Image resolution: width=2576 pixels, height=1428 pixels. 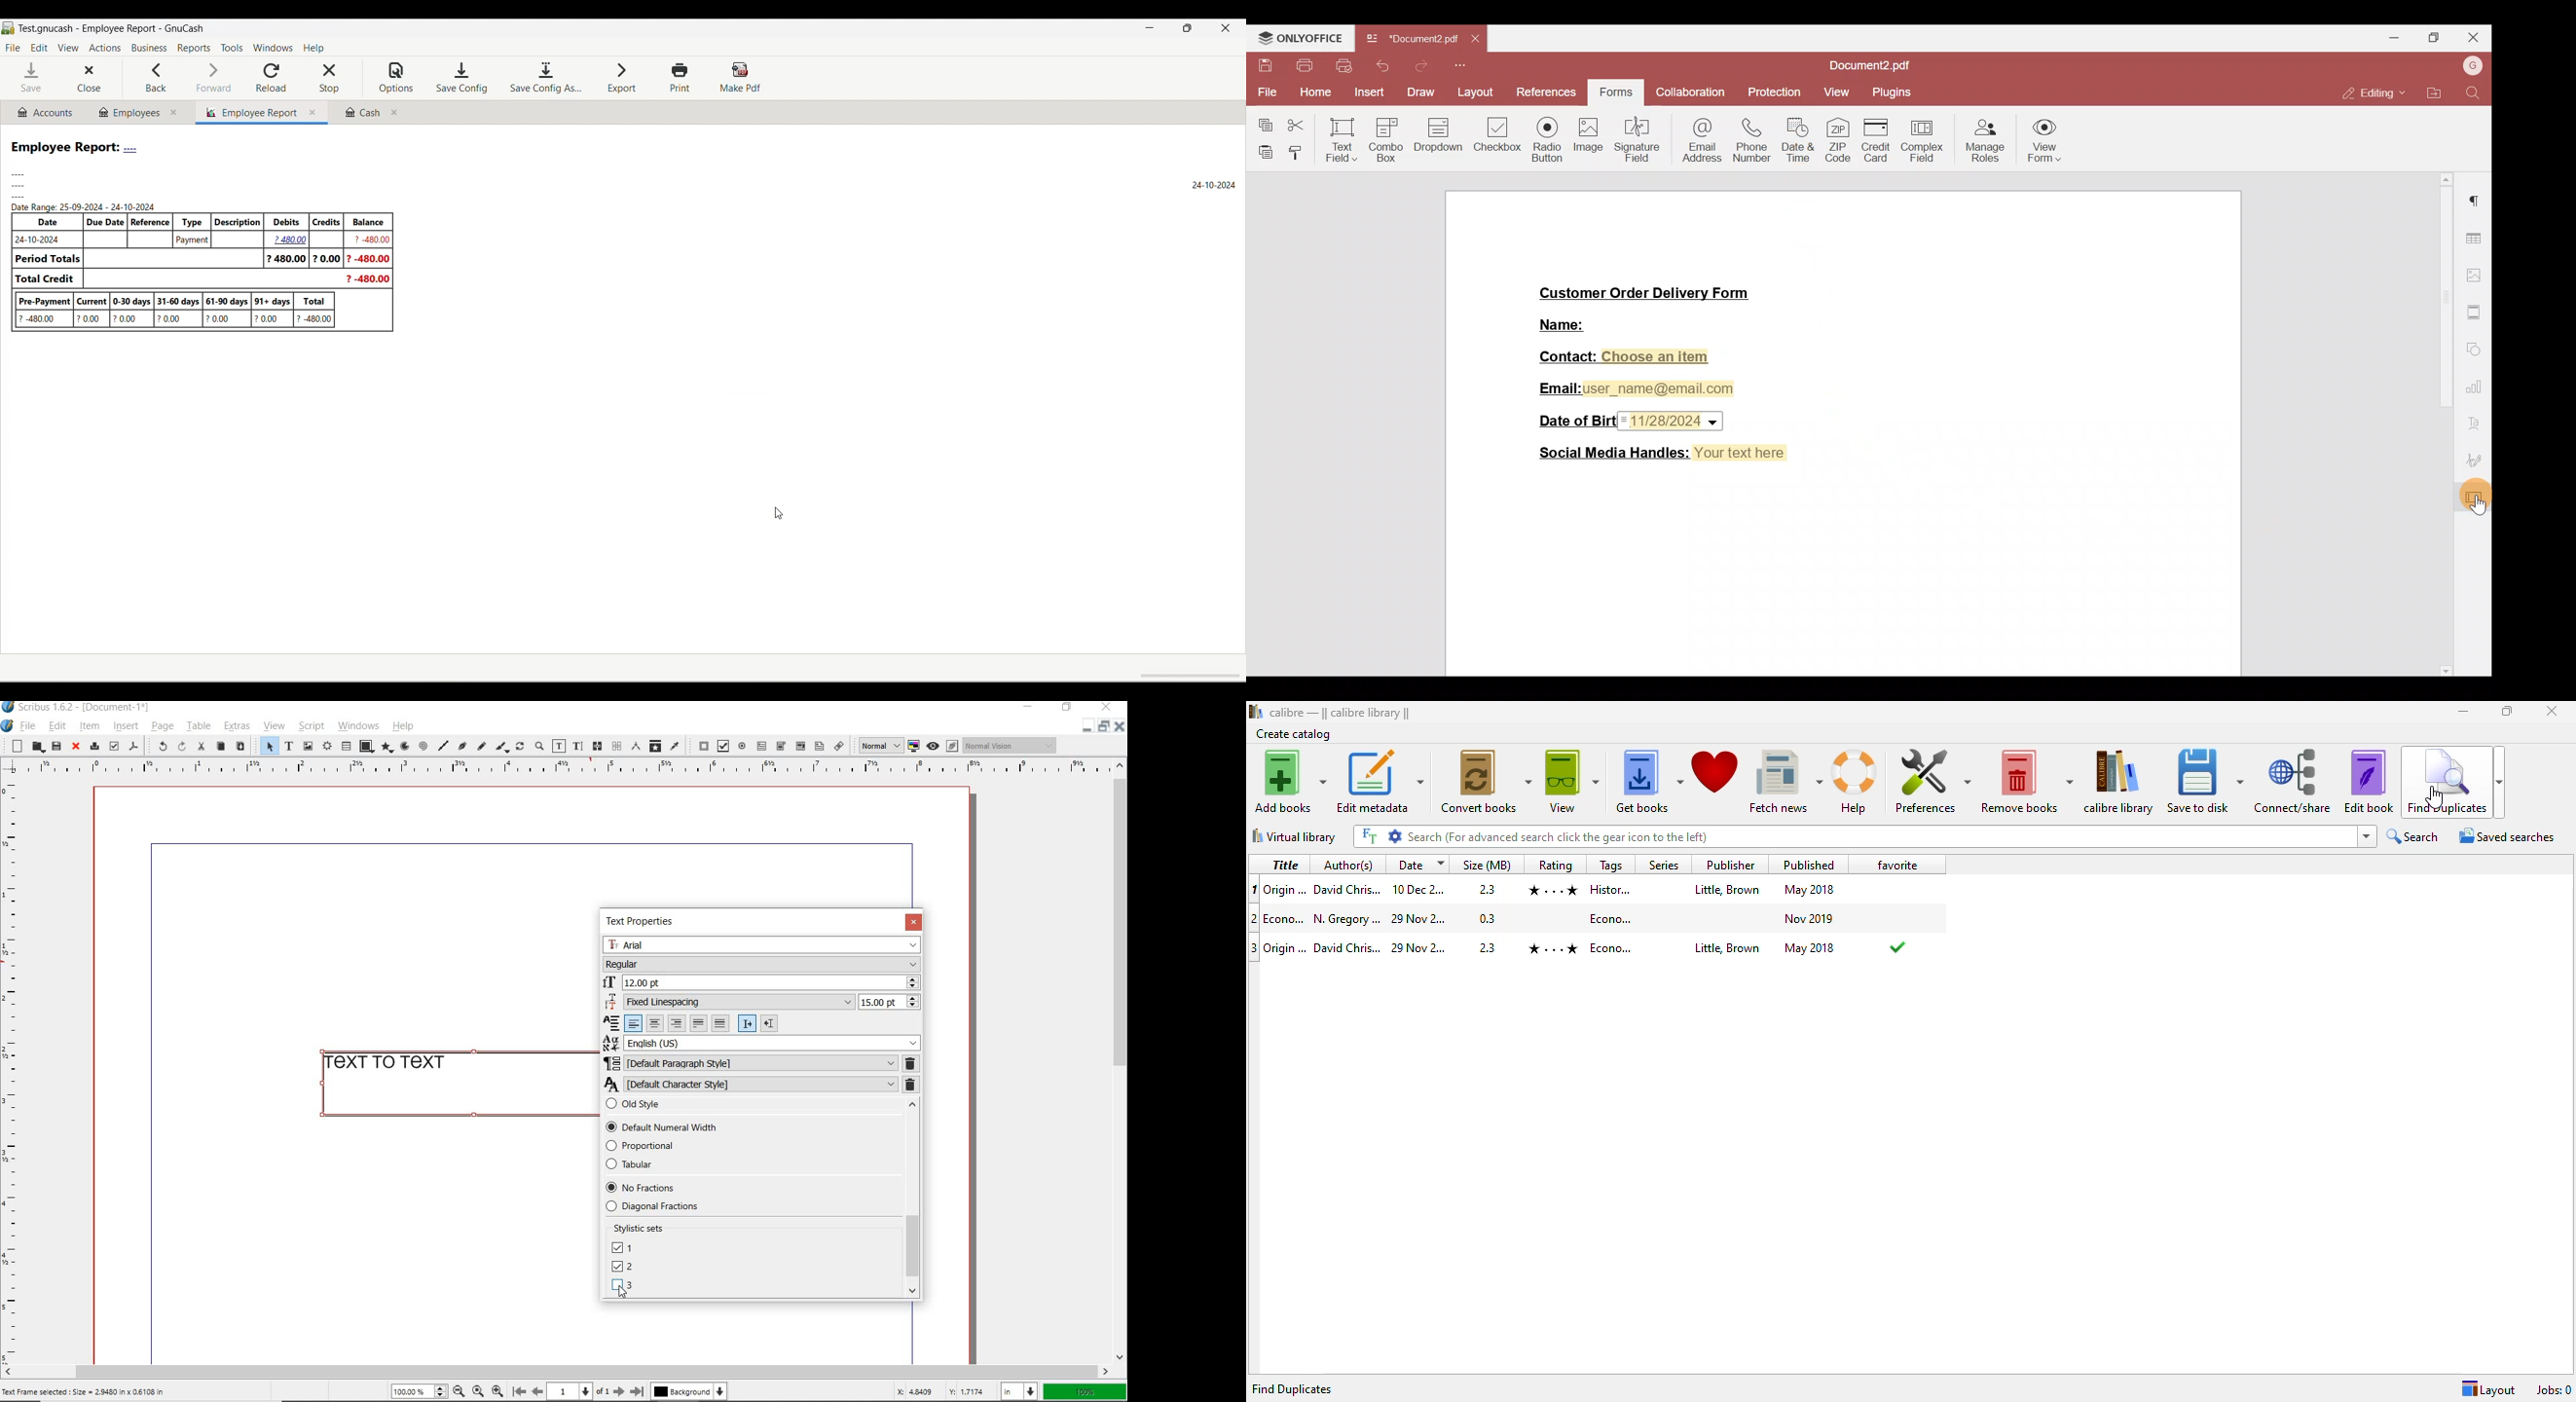 I want to click on title, so click(x=1285, y=864).